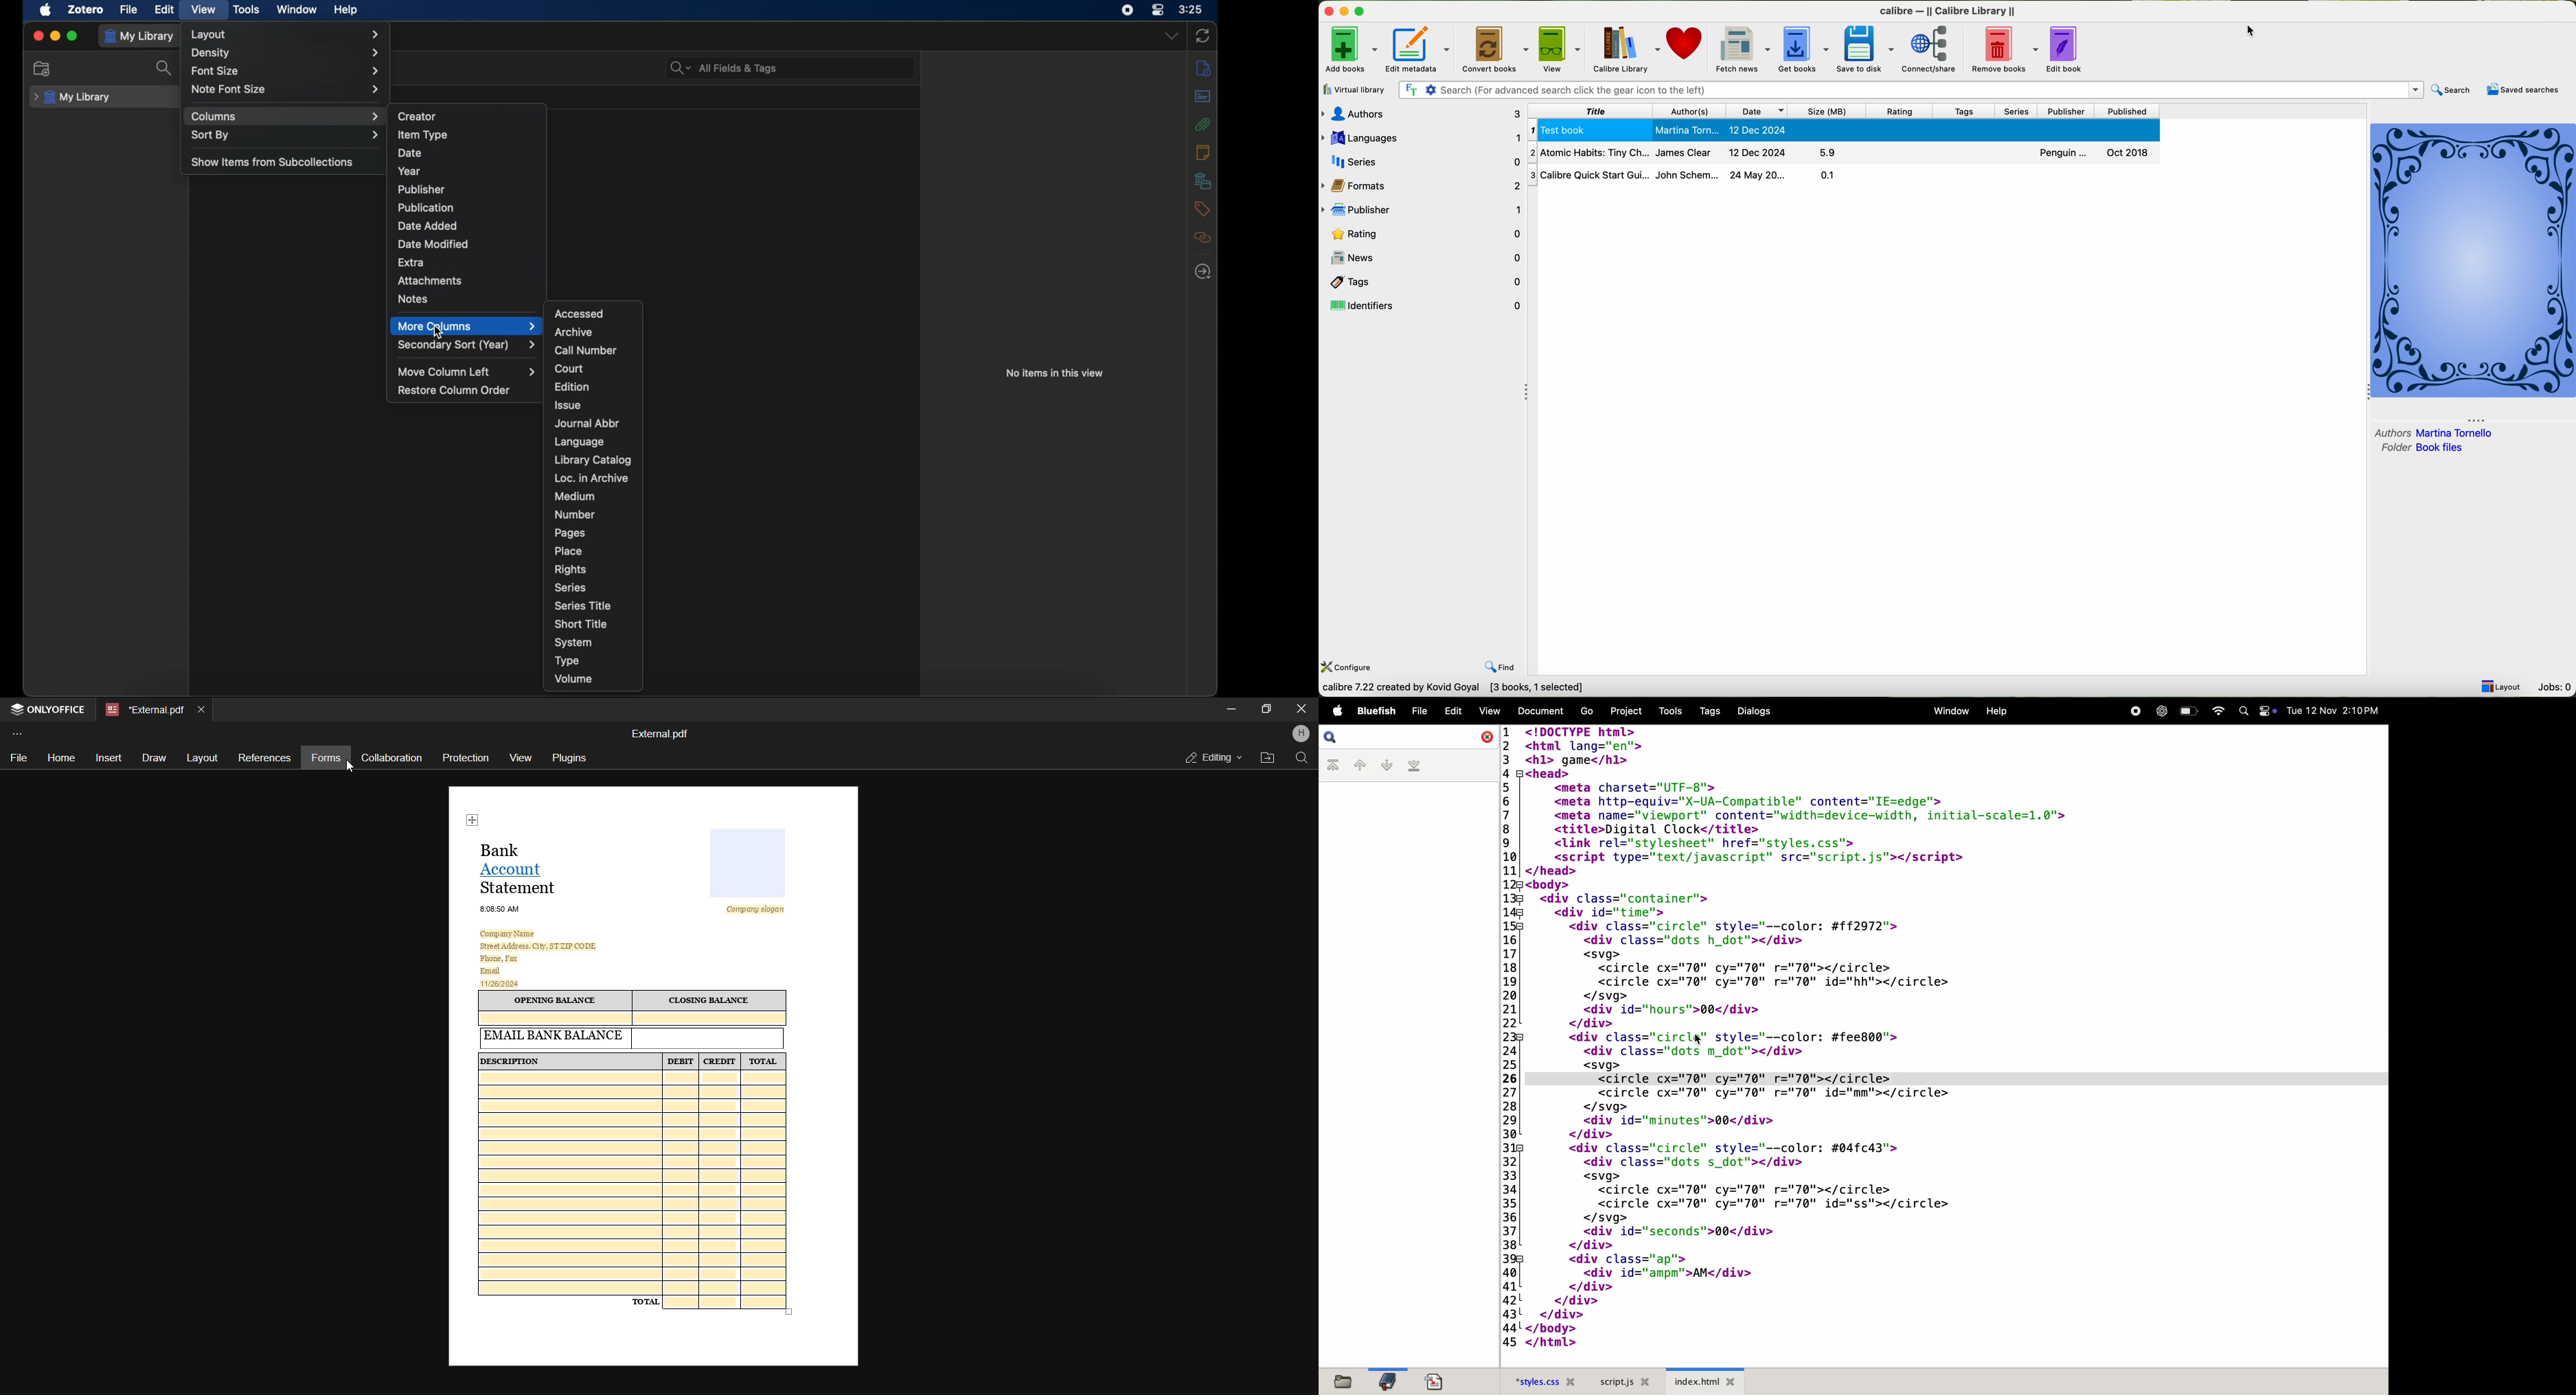 This screenshot has width=2576, height=1400. I want to click on search, so click(2454, 89).